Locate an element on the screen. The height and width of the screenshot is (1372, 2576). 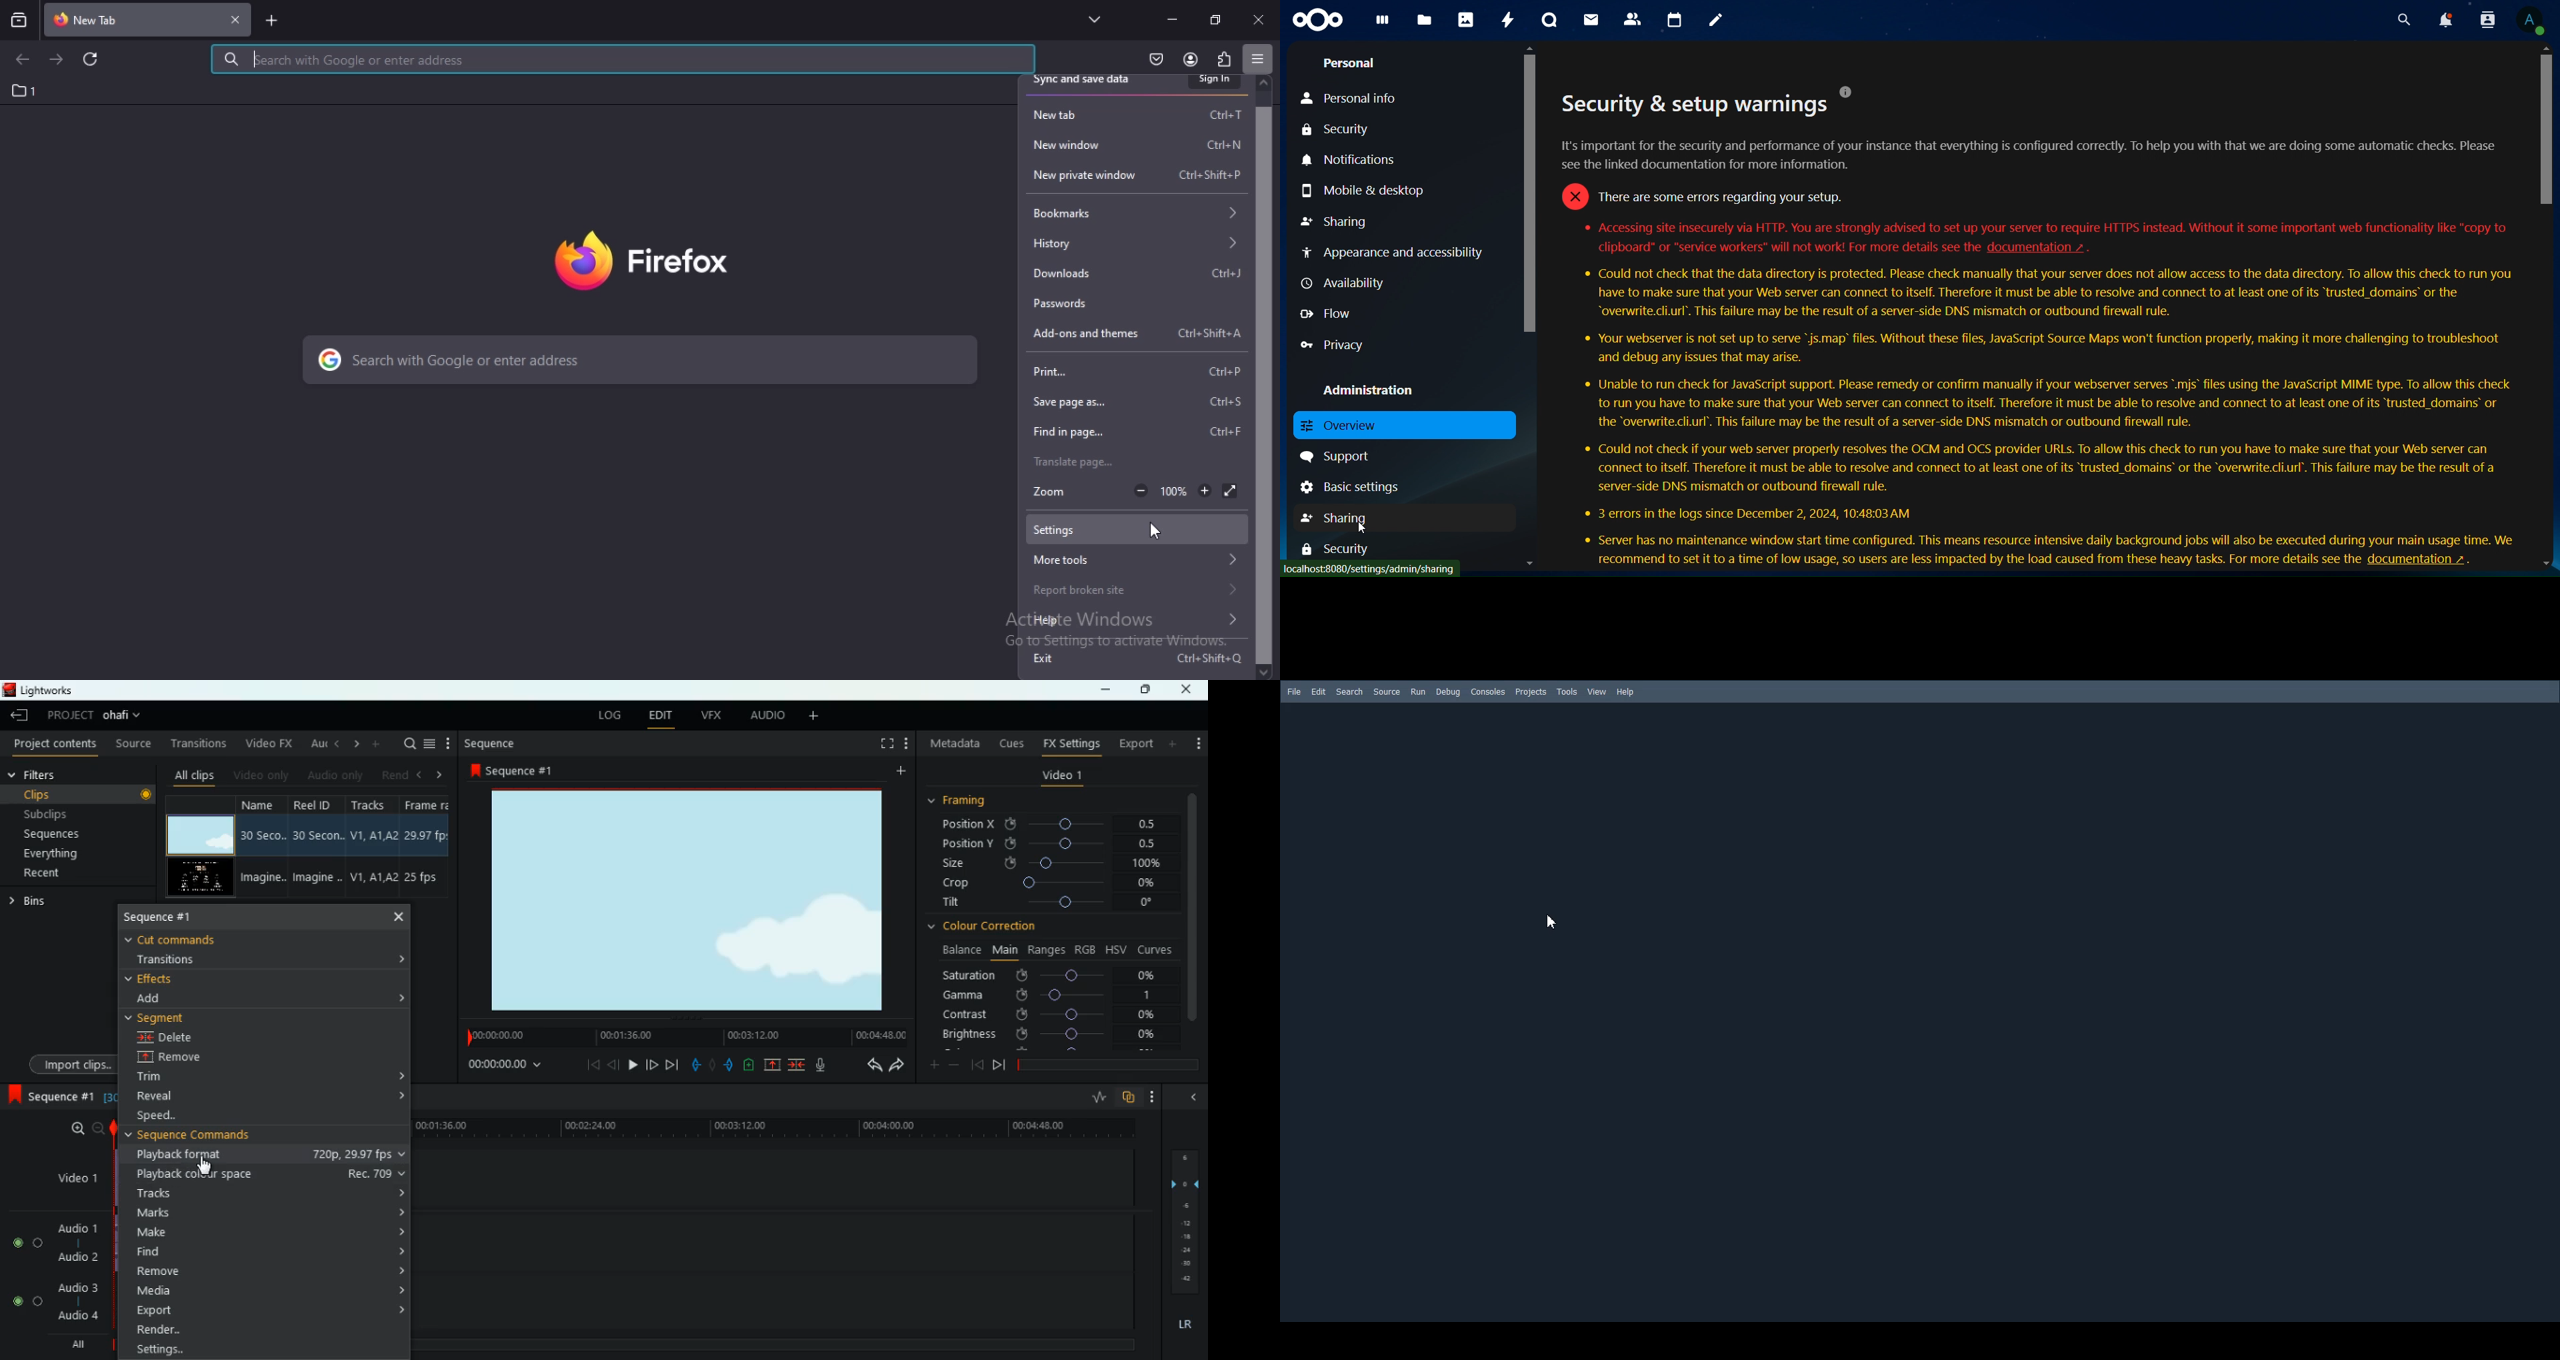
extensions is located at coordinates (1225, 58).